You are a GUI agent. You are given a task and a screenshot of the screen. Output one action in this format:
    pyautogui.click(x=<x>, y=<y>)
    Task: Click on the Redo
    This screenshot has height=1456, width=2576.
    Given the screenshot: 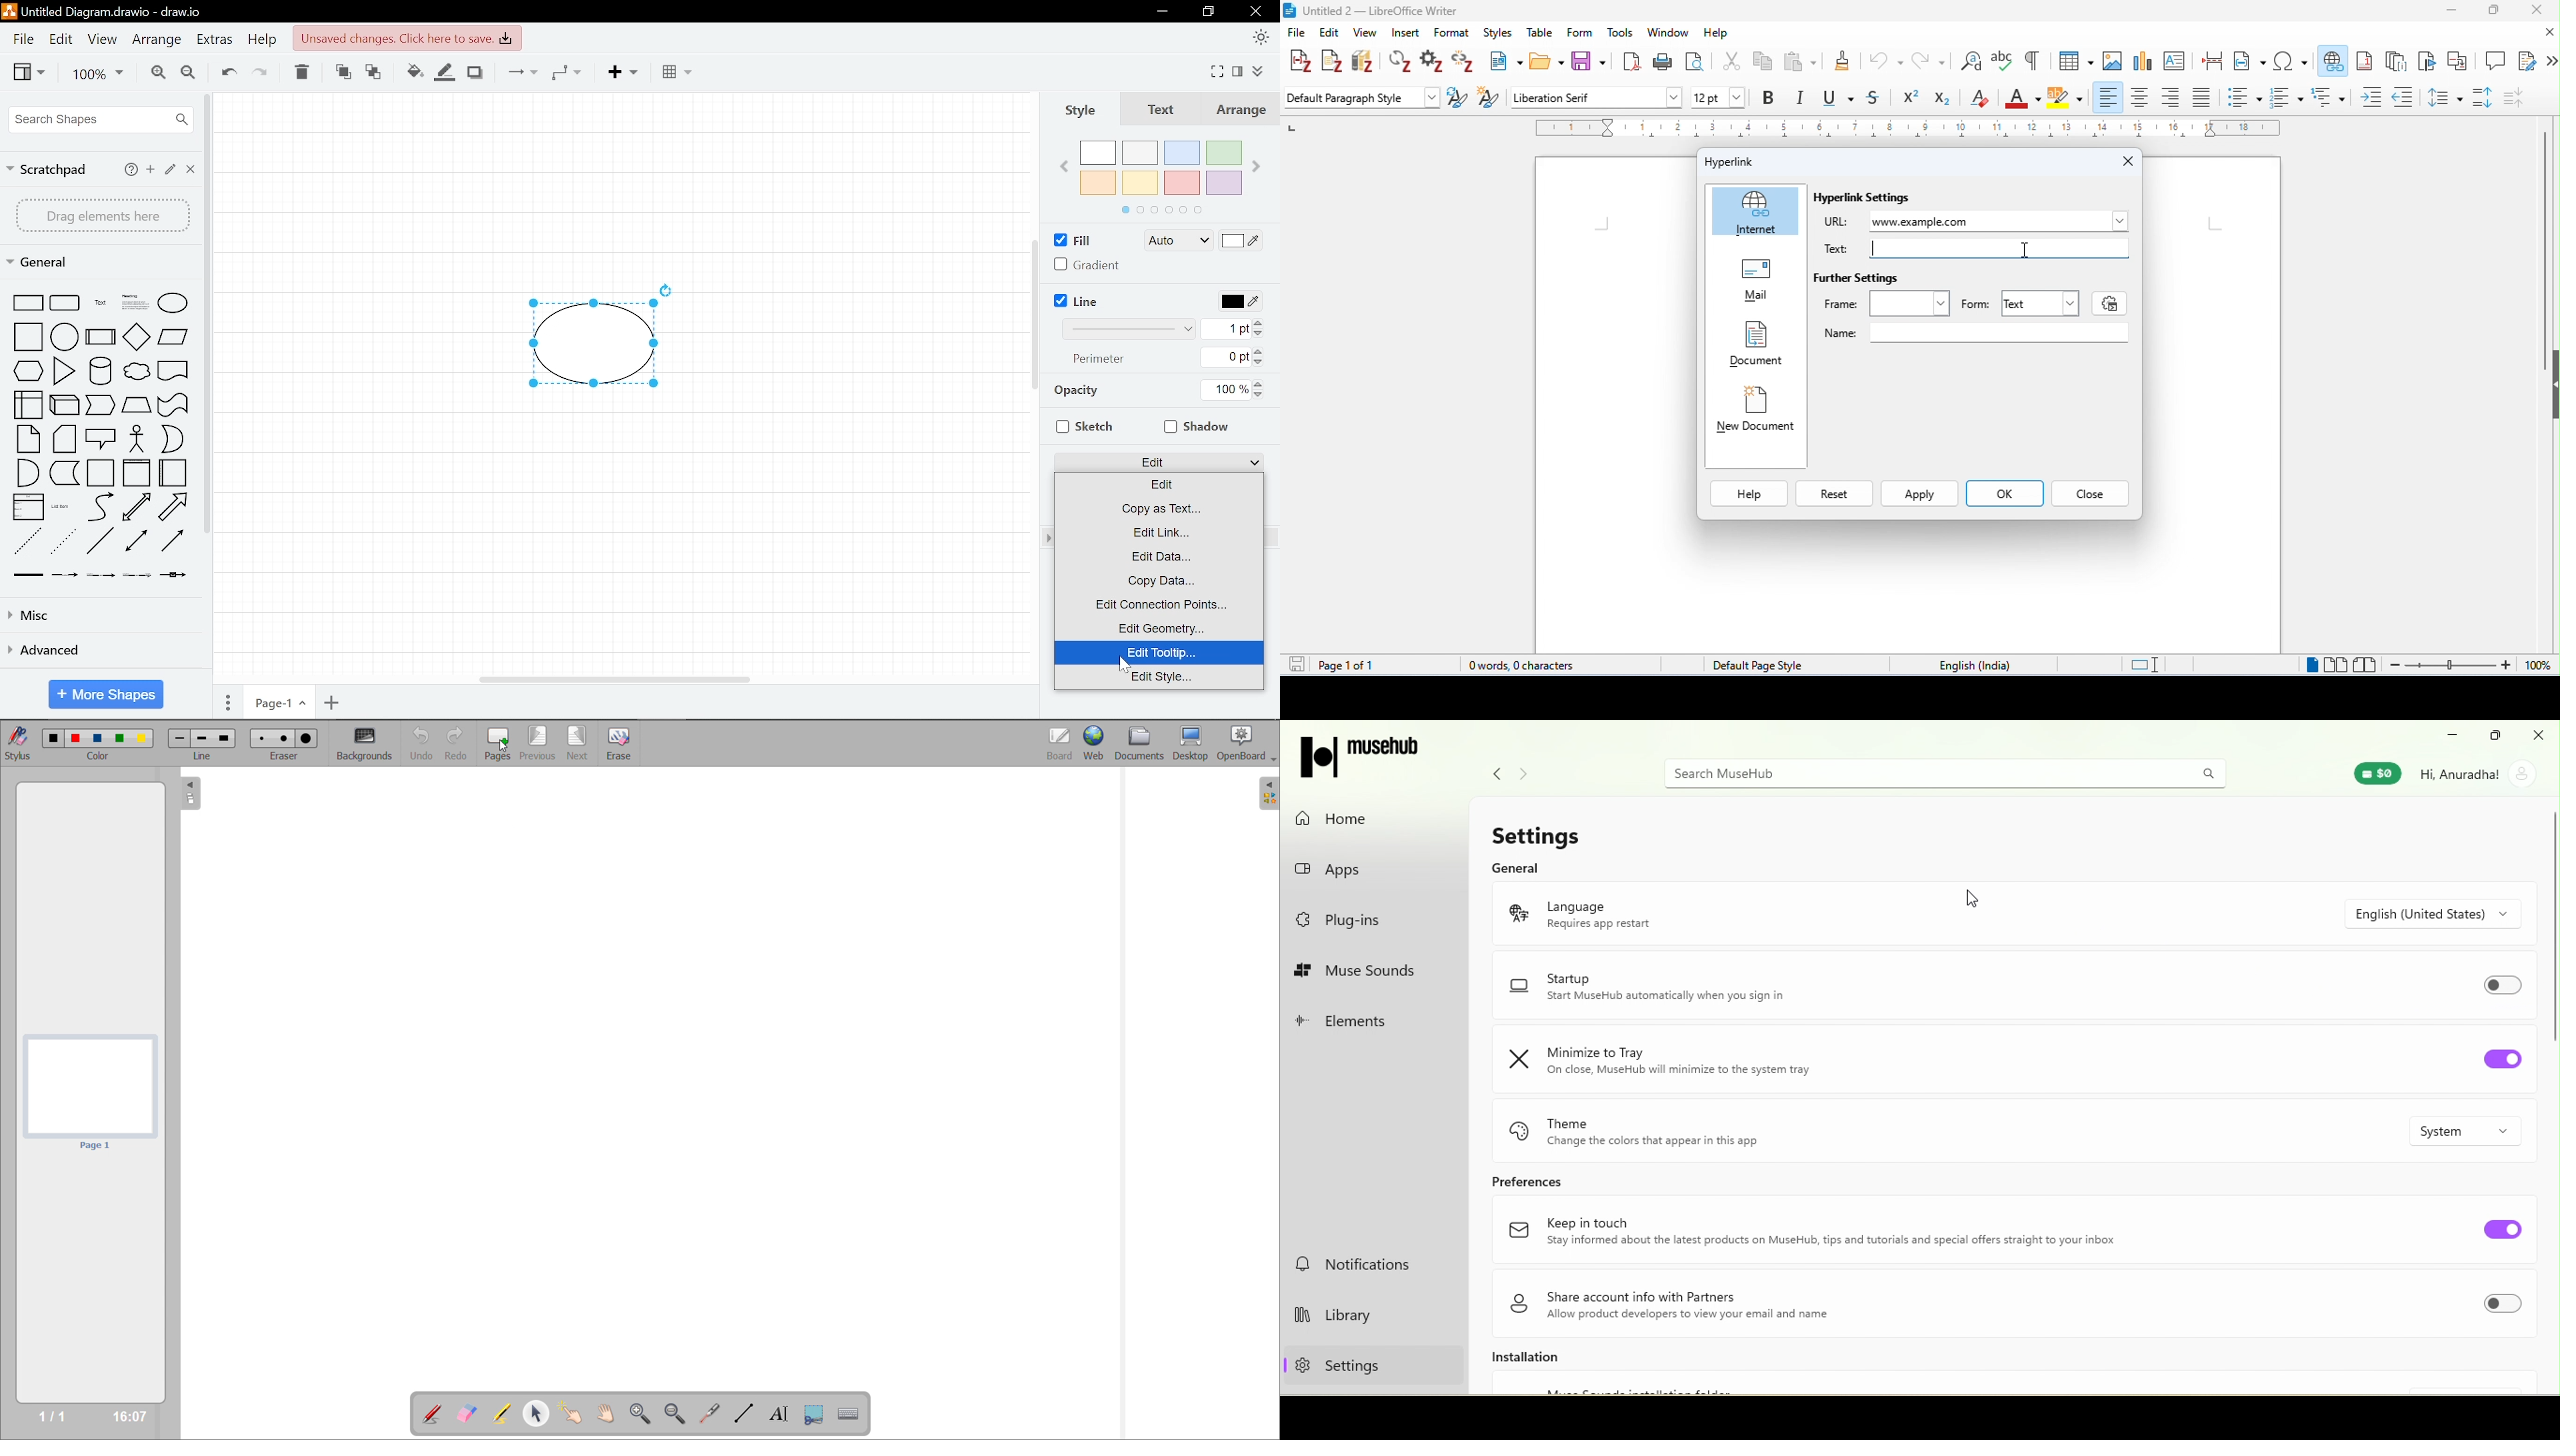 What is the action you would take?
    pyautogui.click(x=262, y=73)
    